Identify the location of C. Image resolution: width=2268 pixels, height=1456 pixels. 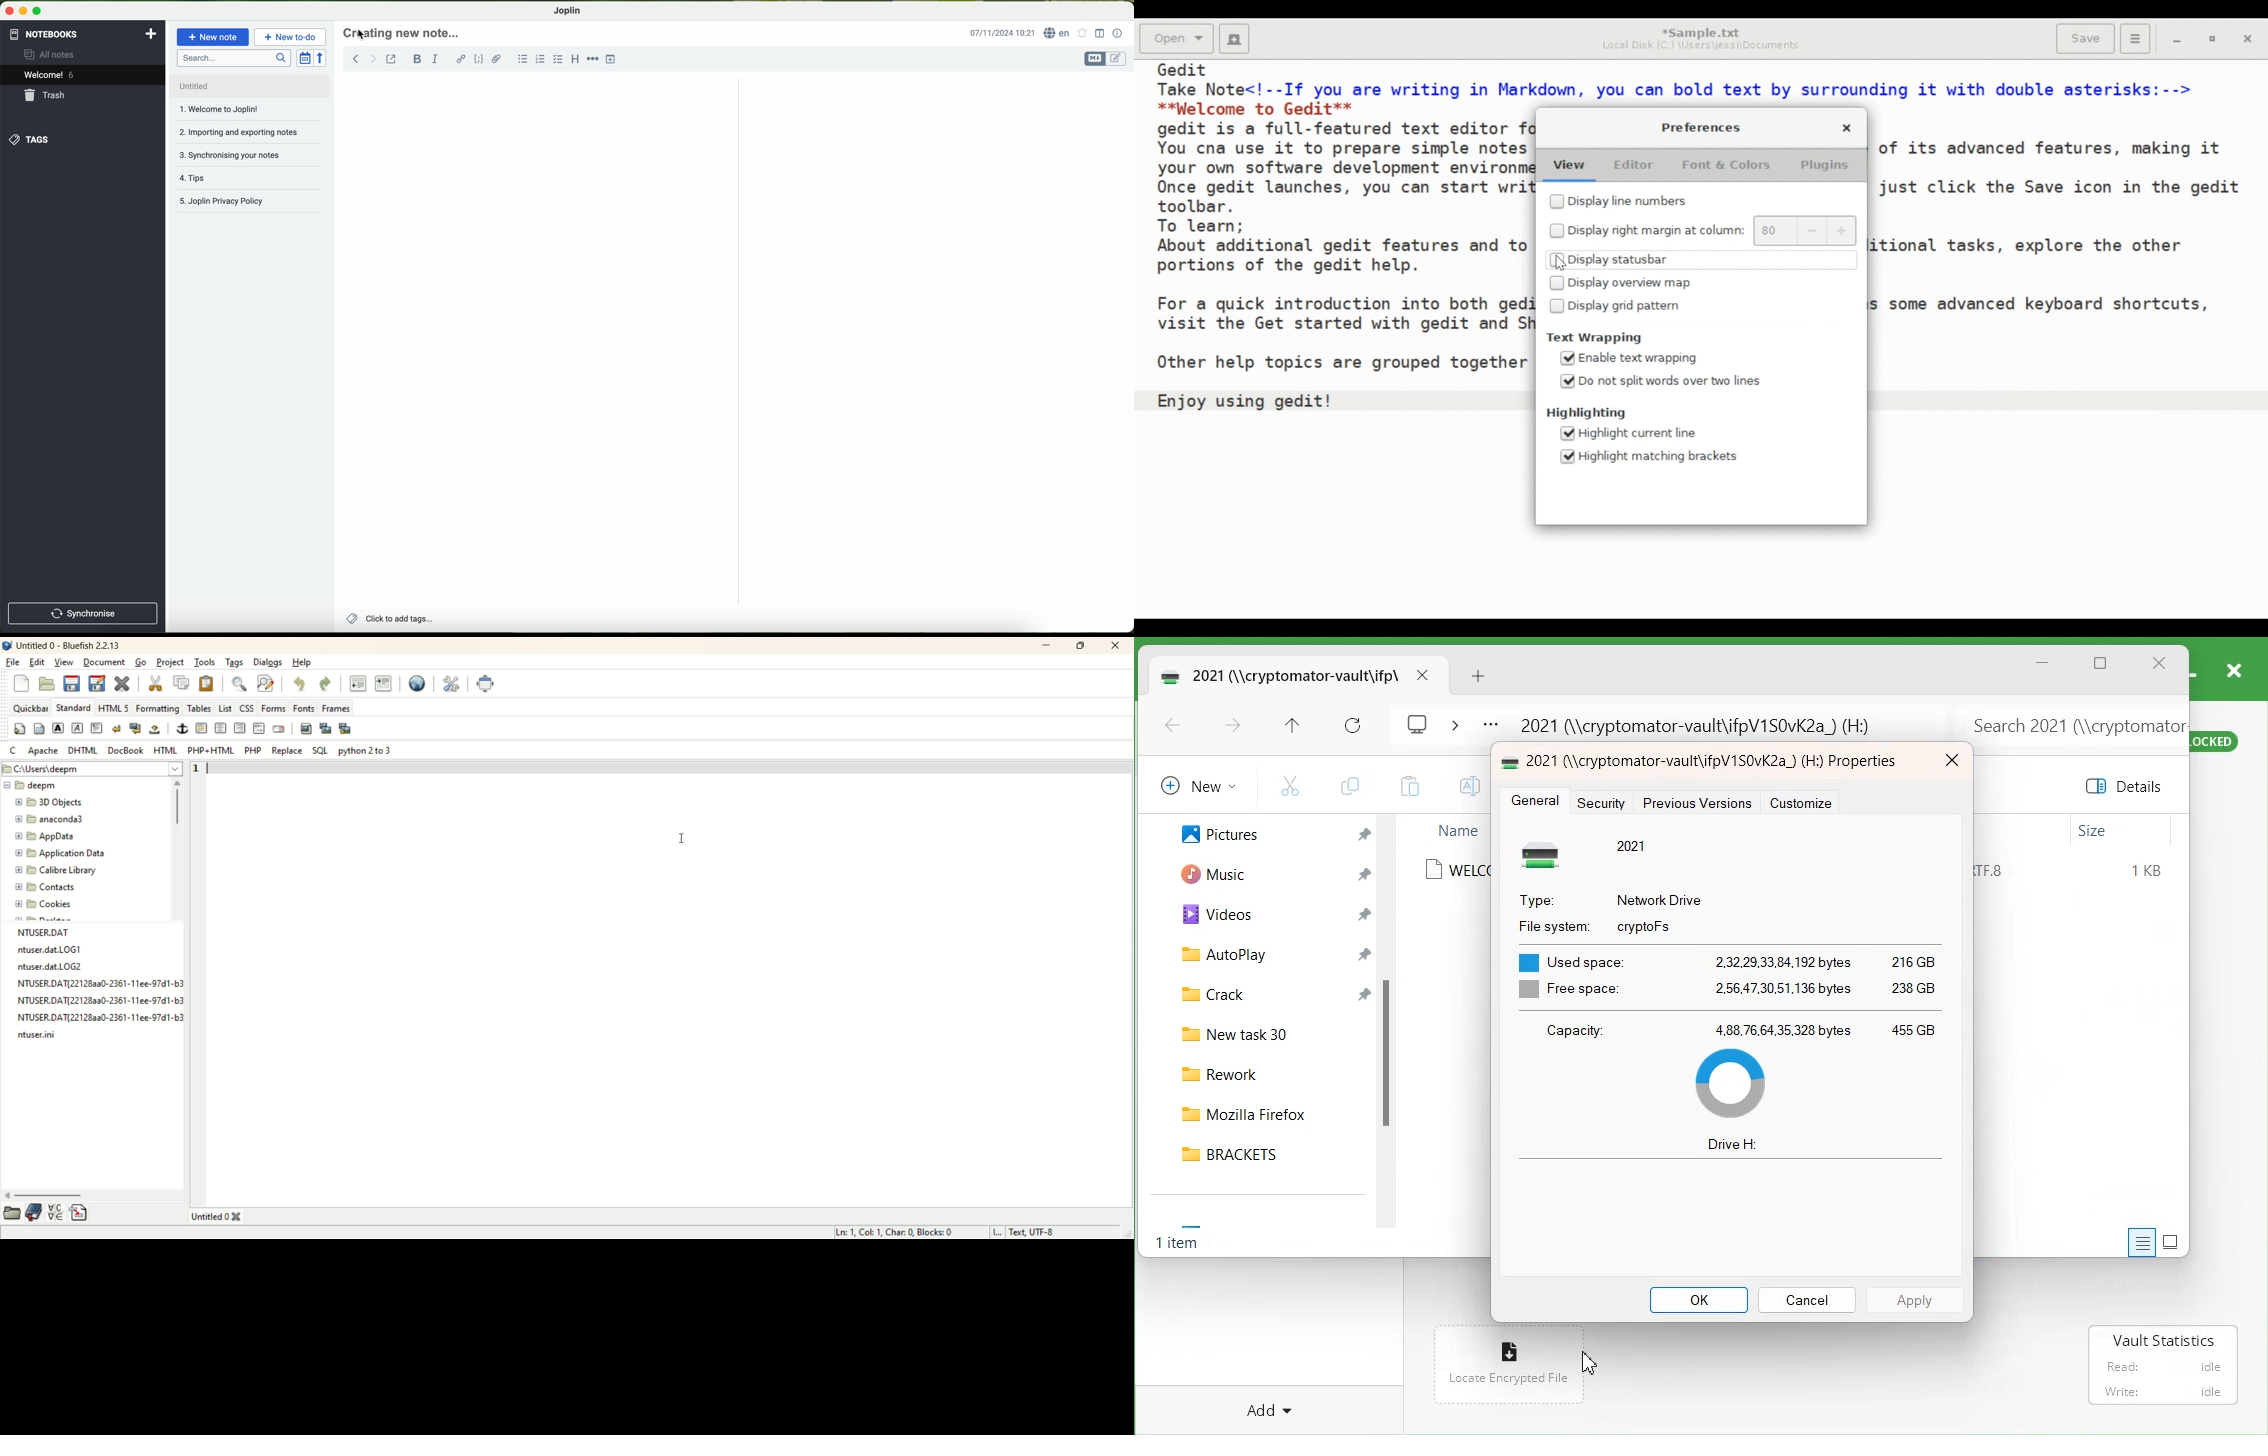
(10, 750).